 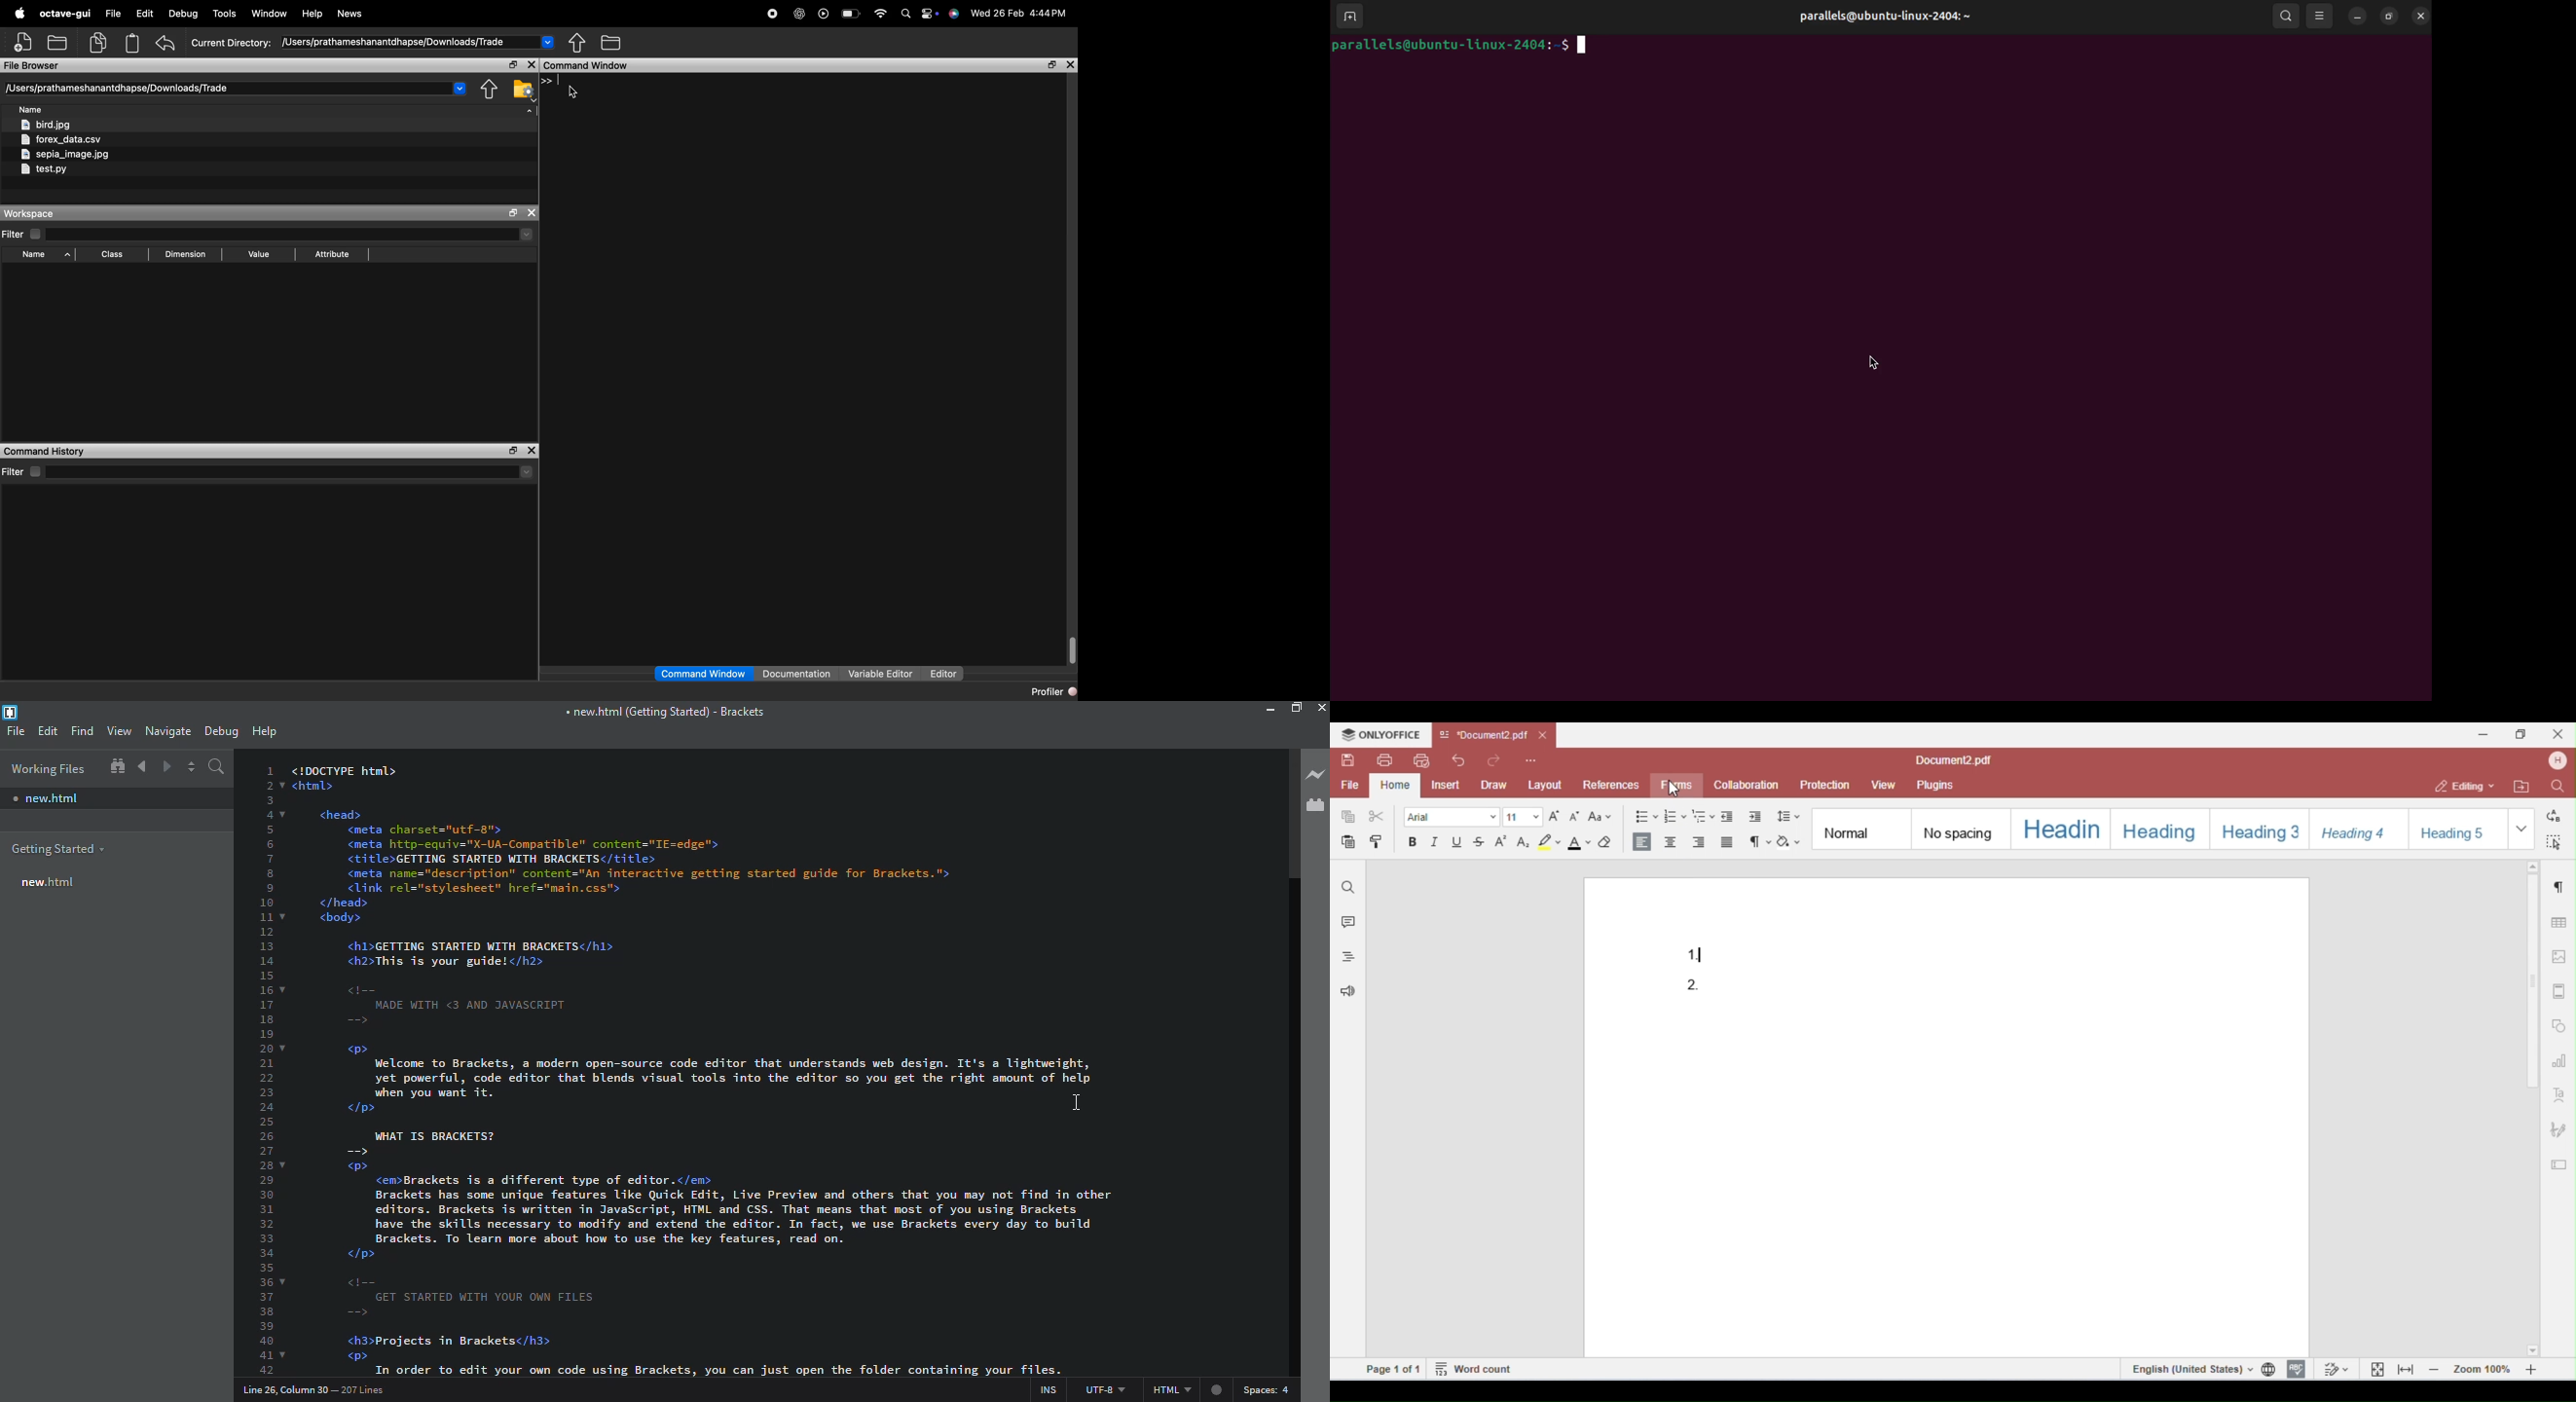 I want to click on chatgpt, so click(x=800, y=15).